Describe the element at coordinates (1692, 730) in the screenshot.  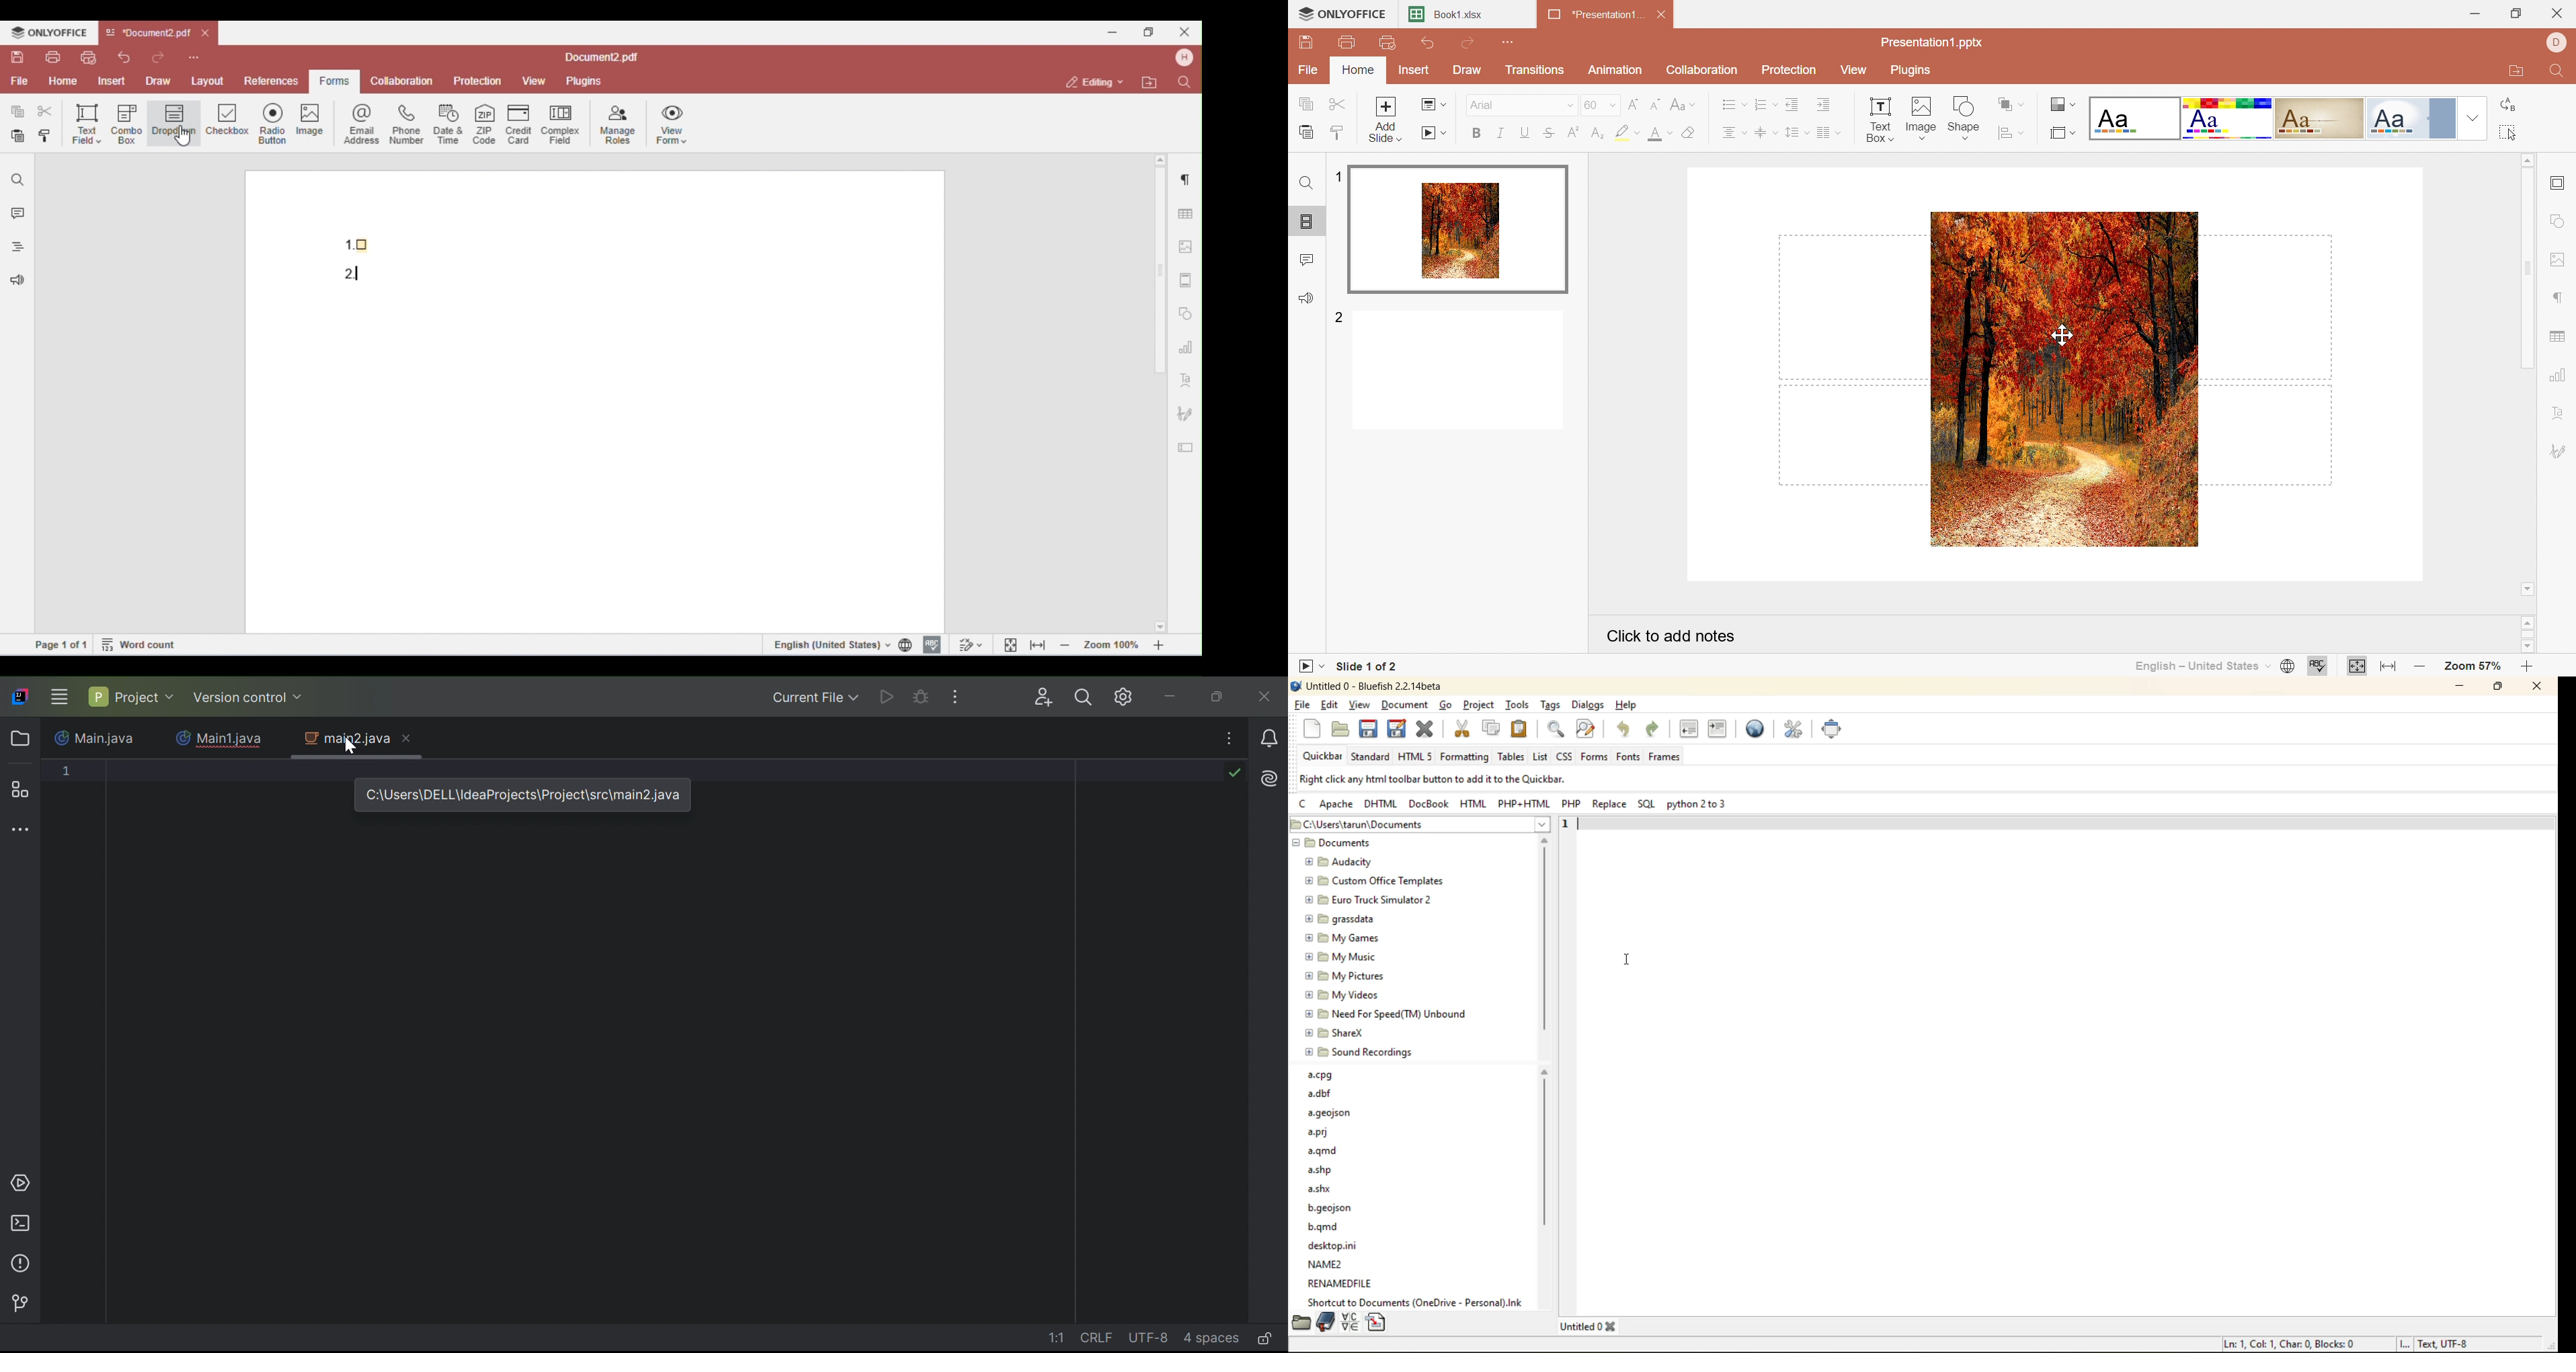
I see `uindent` at that location.